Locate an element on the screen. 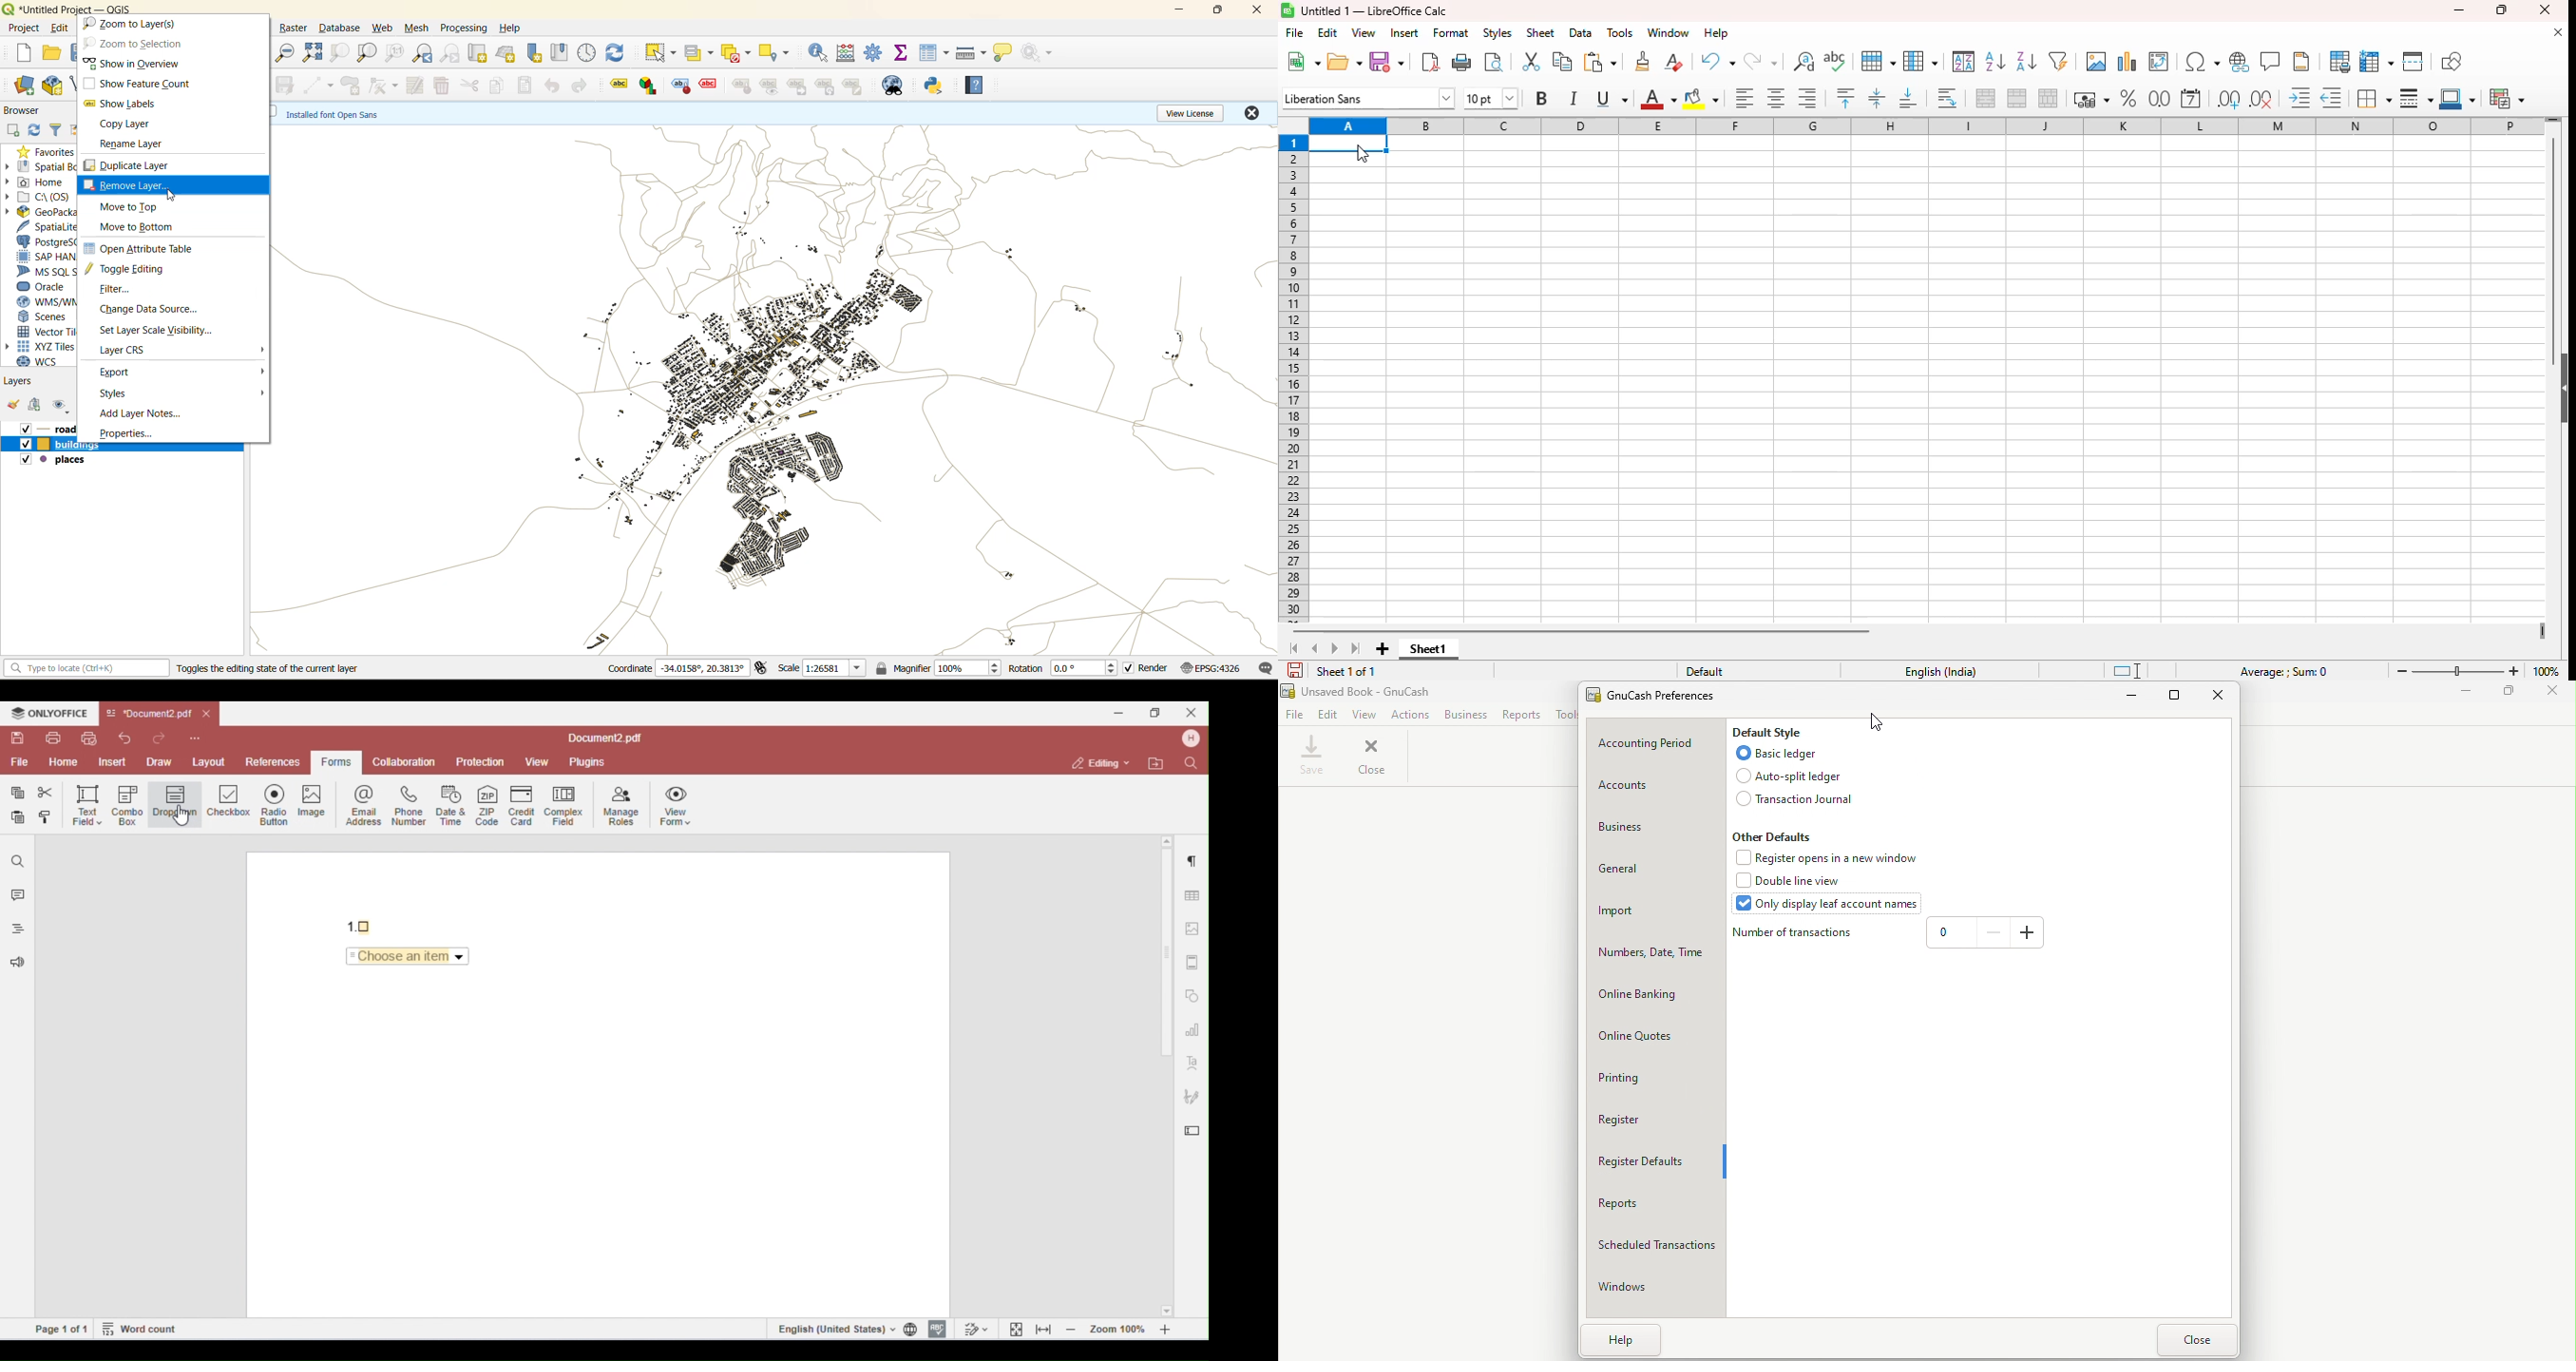 The image size is (2576, 1372). Scheduled transactions is located at coordinates (1656, 1243).